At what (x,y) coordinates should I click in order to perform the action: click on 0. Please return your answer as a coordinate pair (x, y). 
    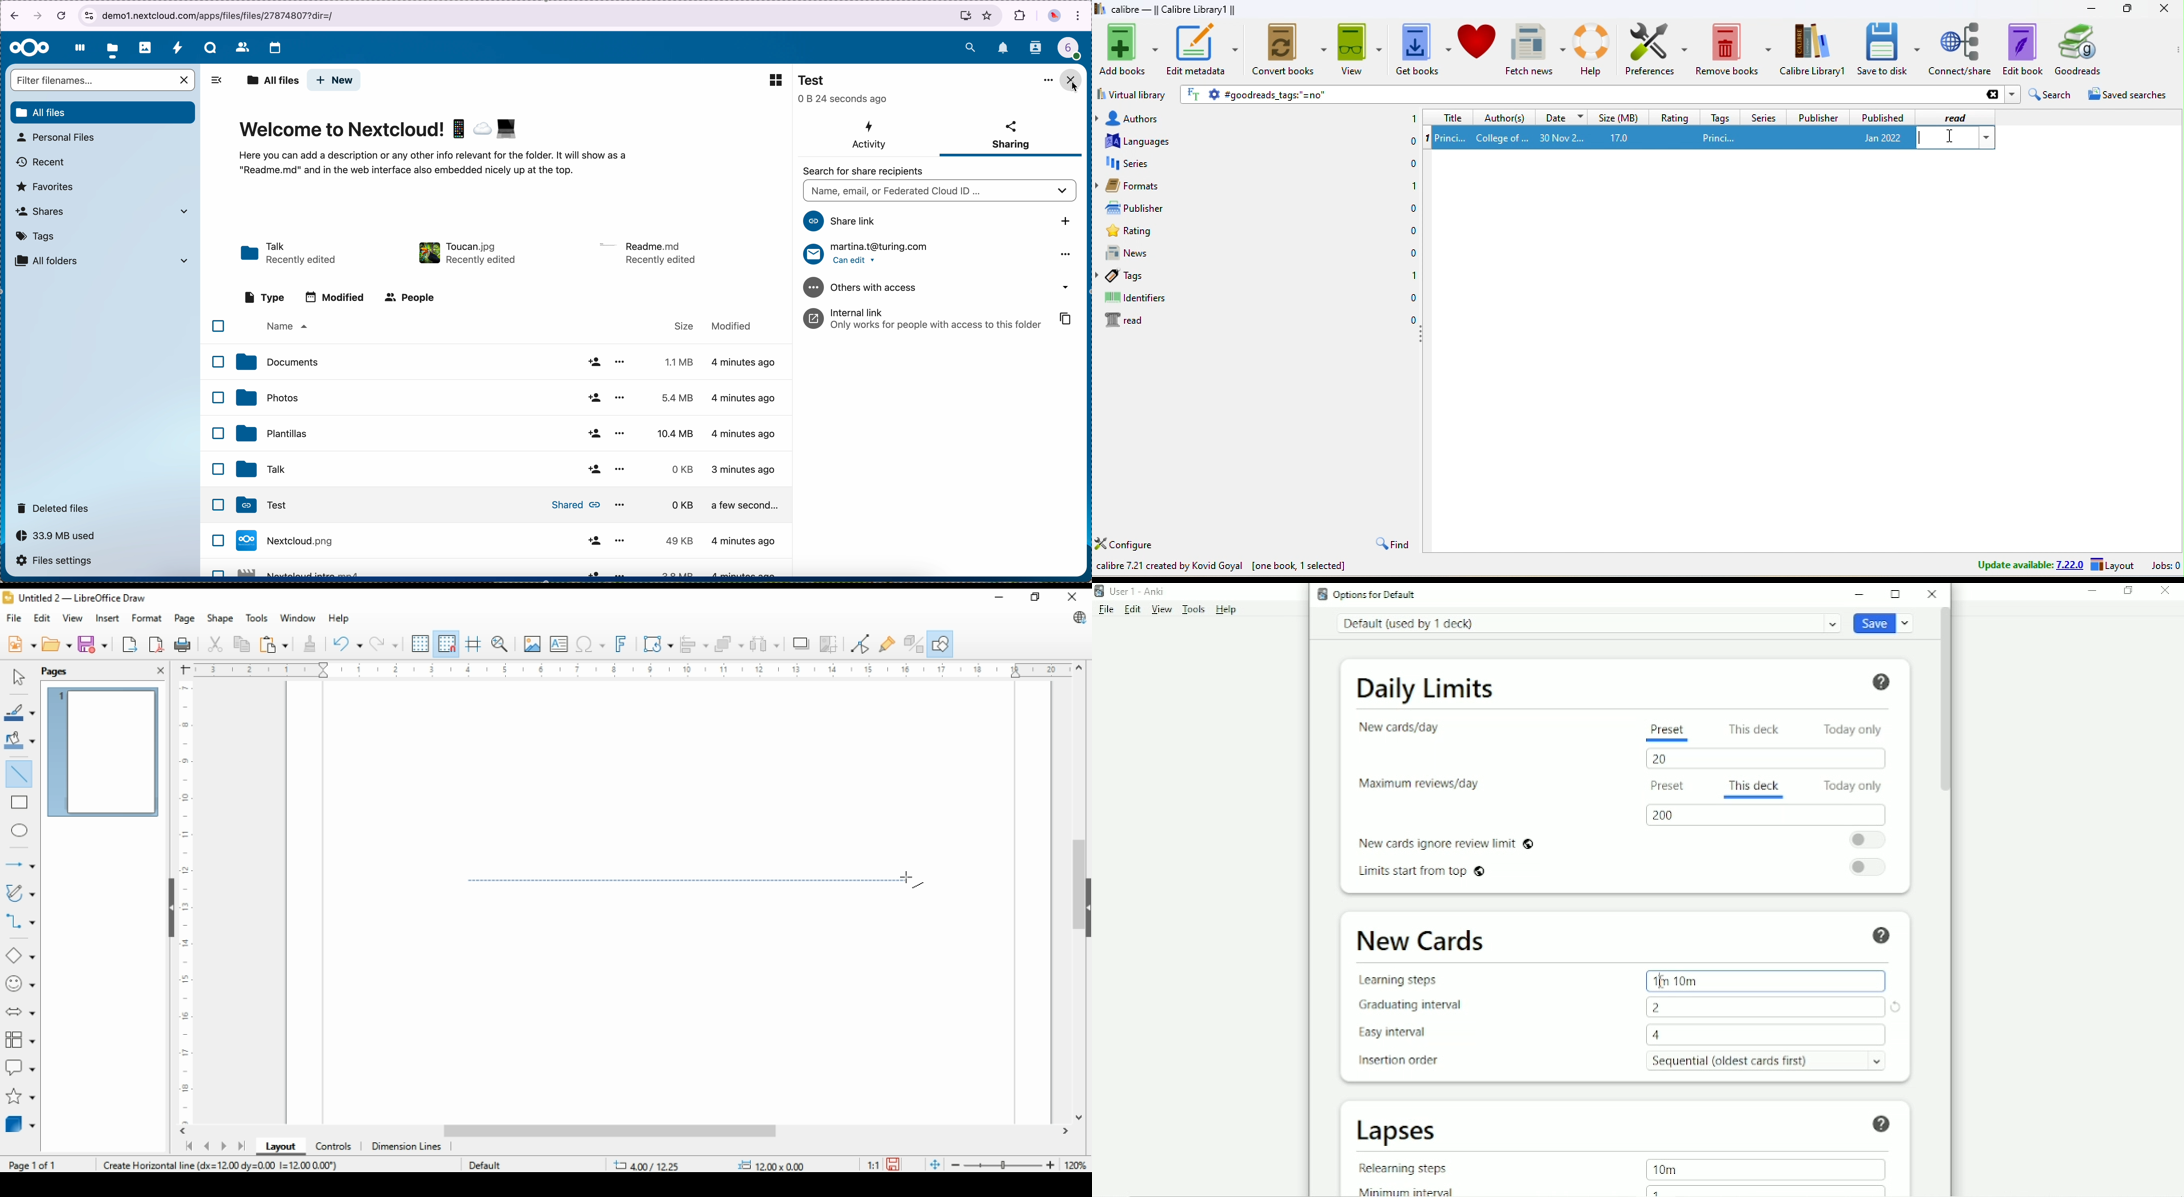
    Looking at the image, I should click on (1409, 164).